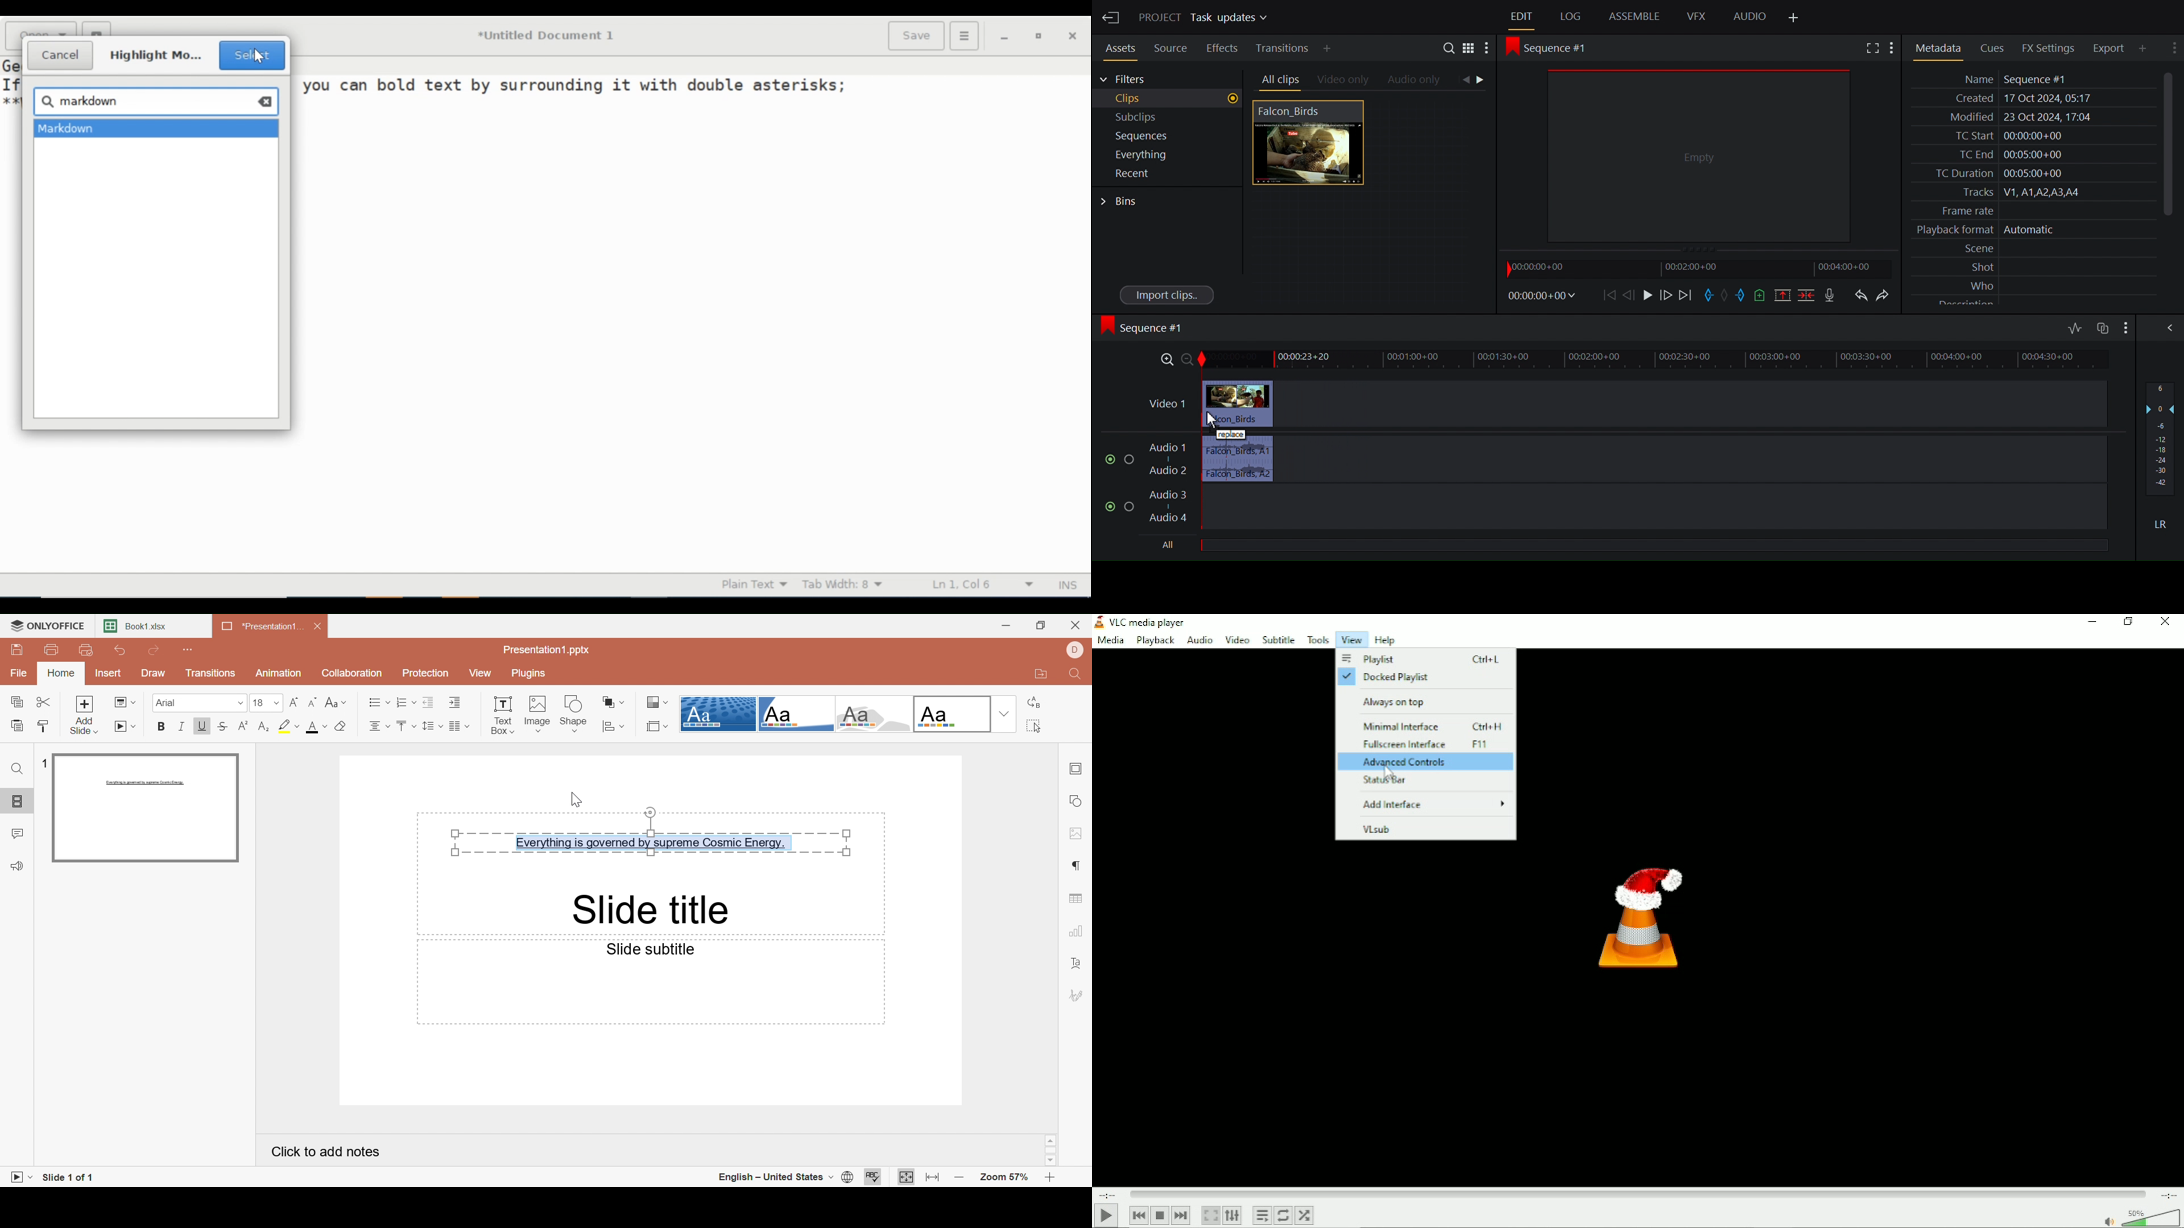  What do you see at coordinates (293, 702) in the screenshot?
I see `Increment font size` at bounding box center [293, 702].